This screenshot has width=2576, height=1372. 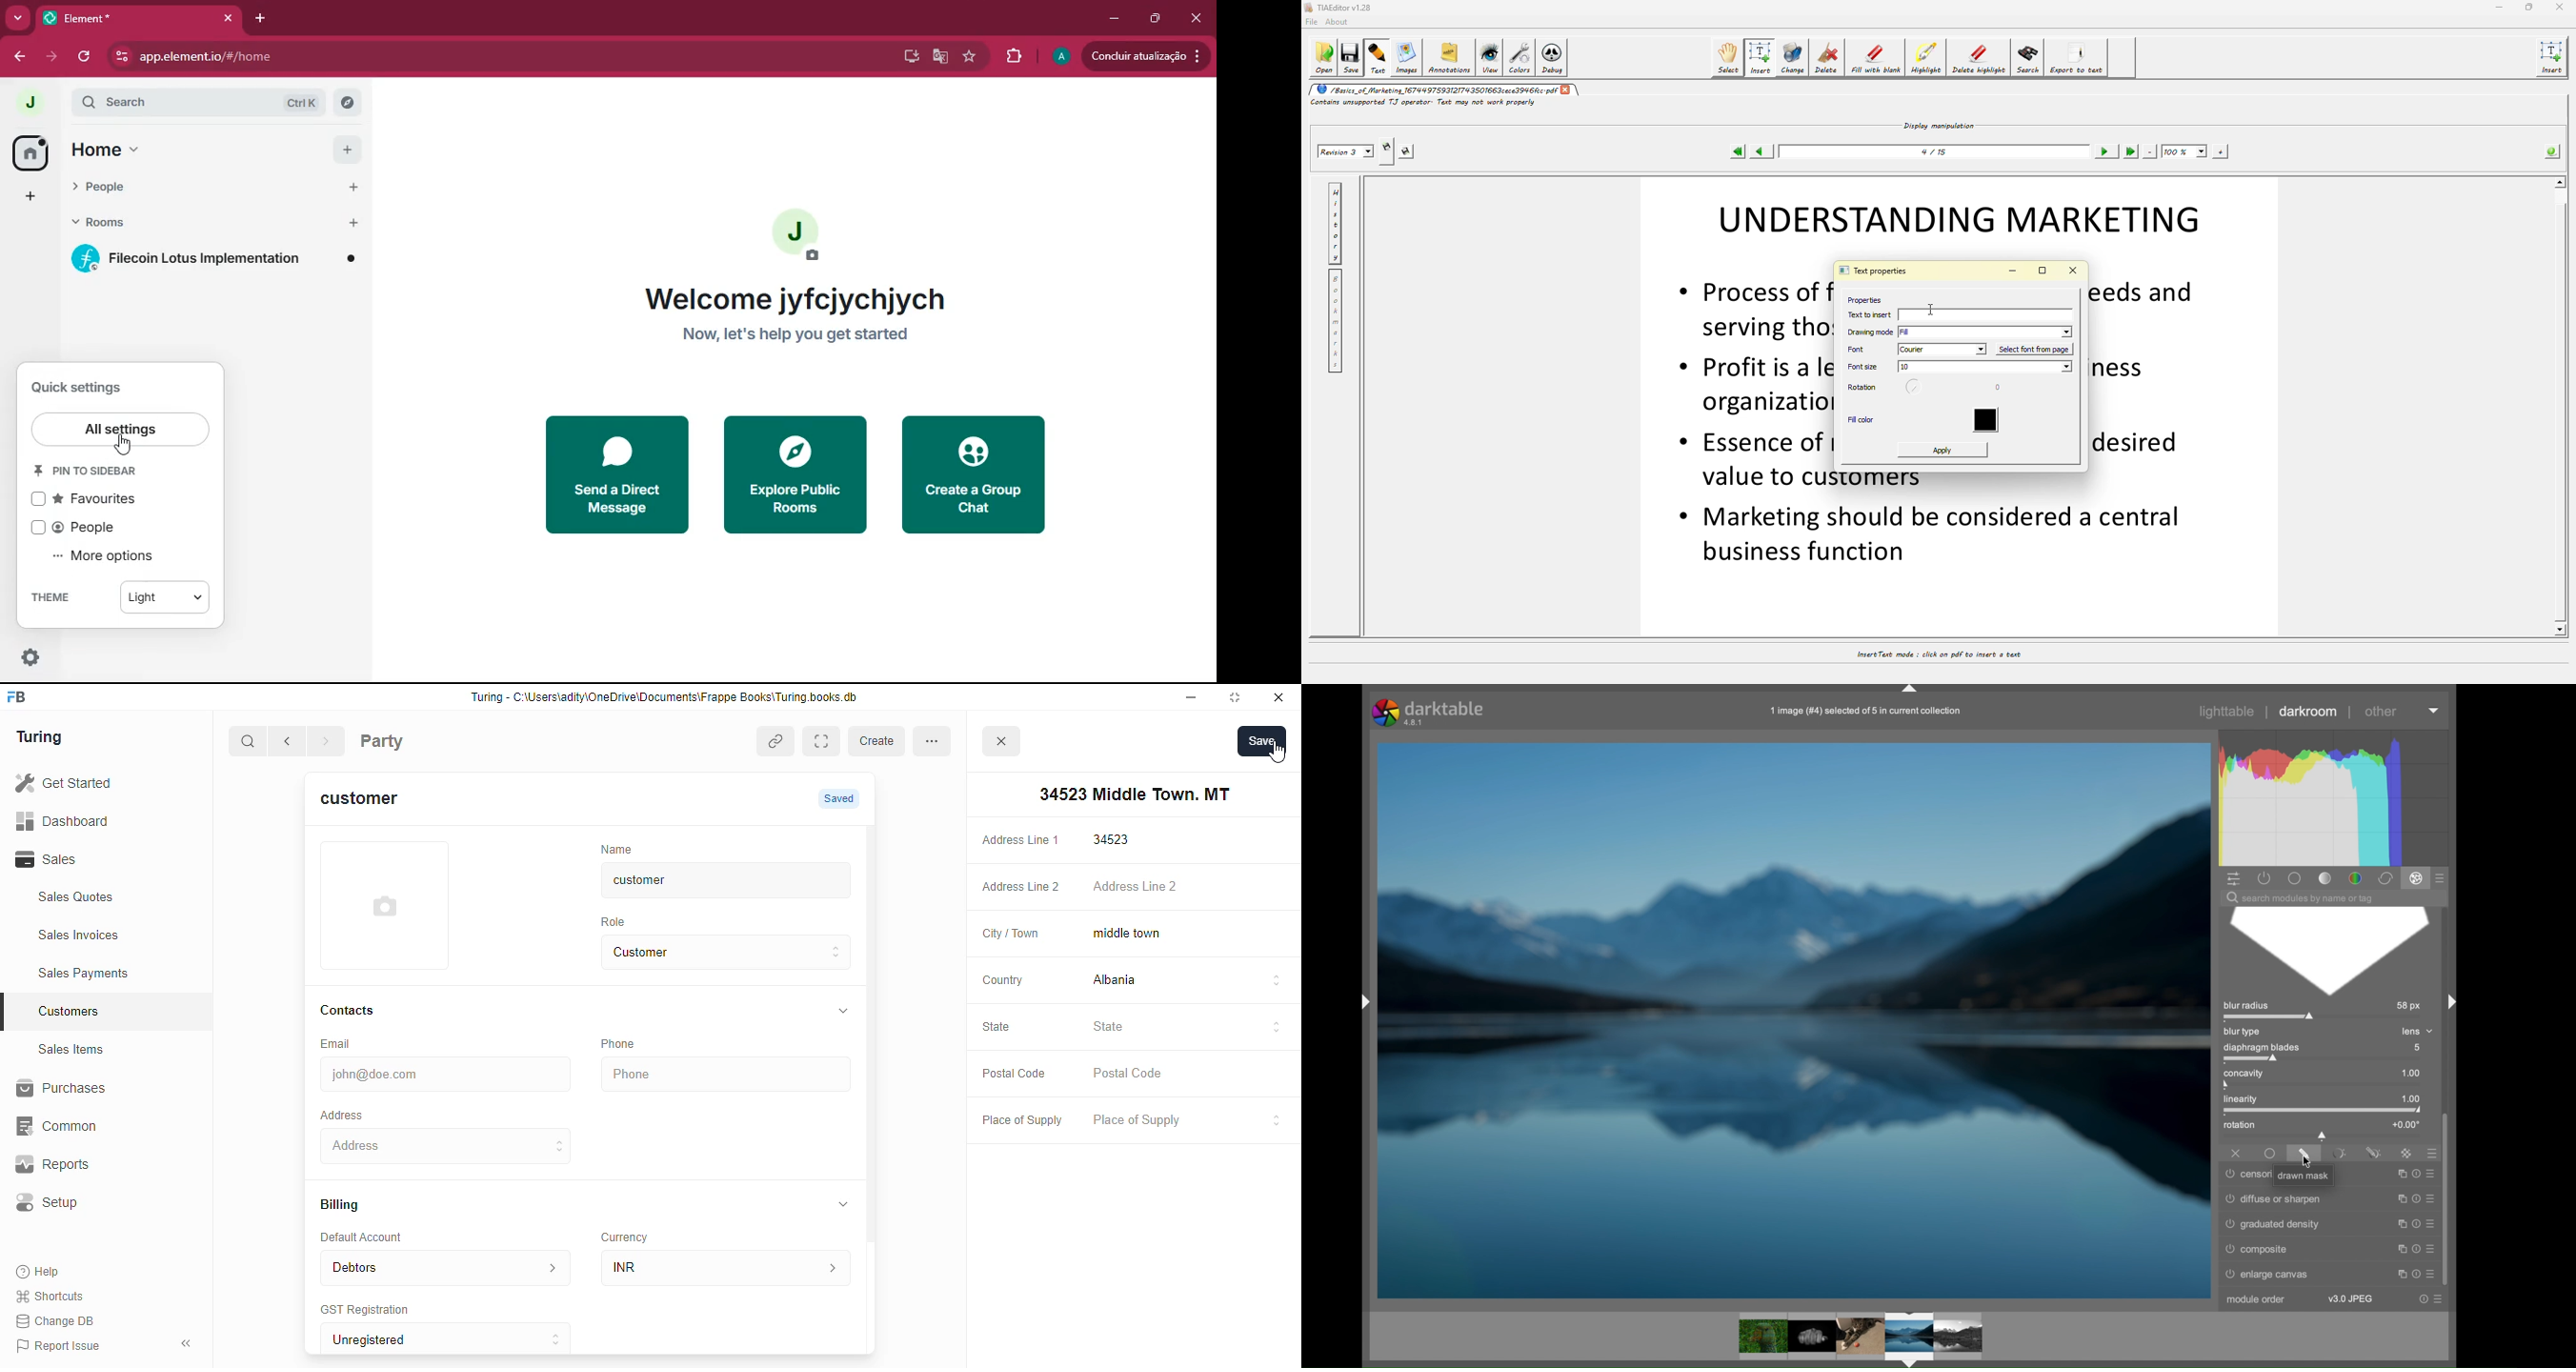 What do you see at coordinates (2240, 1125) in the screenshot?
I see `rotation` at bounding box center [2240, 1125].